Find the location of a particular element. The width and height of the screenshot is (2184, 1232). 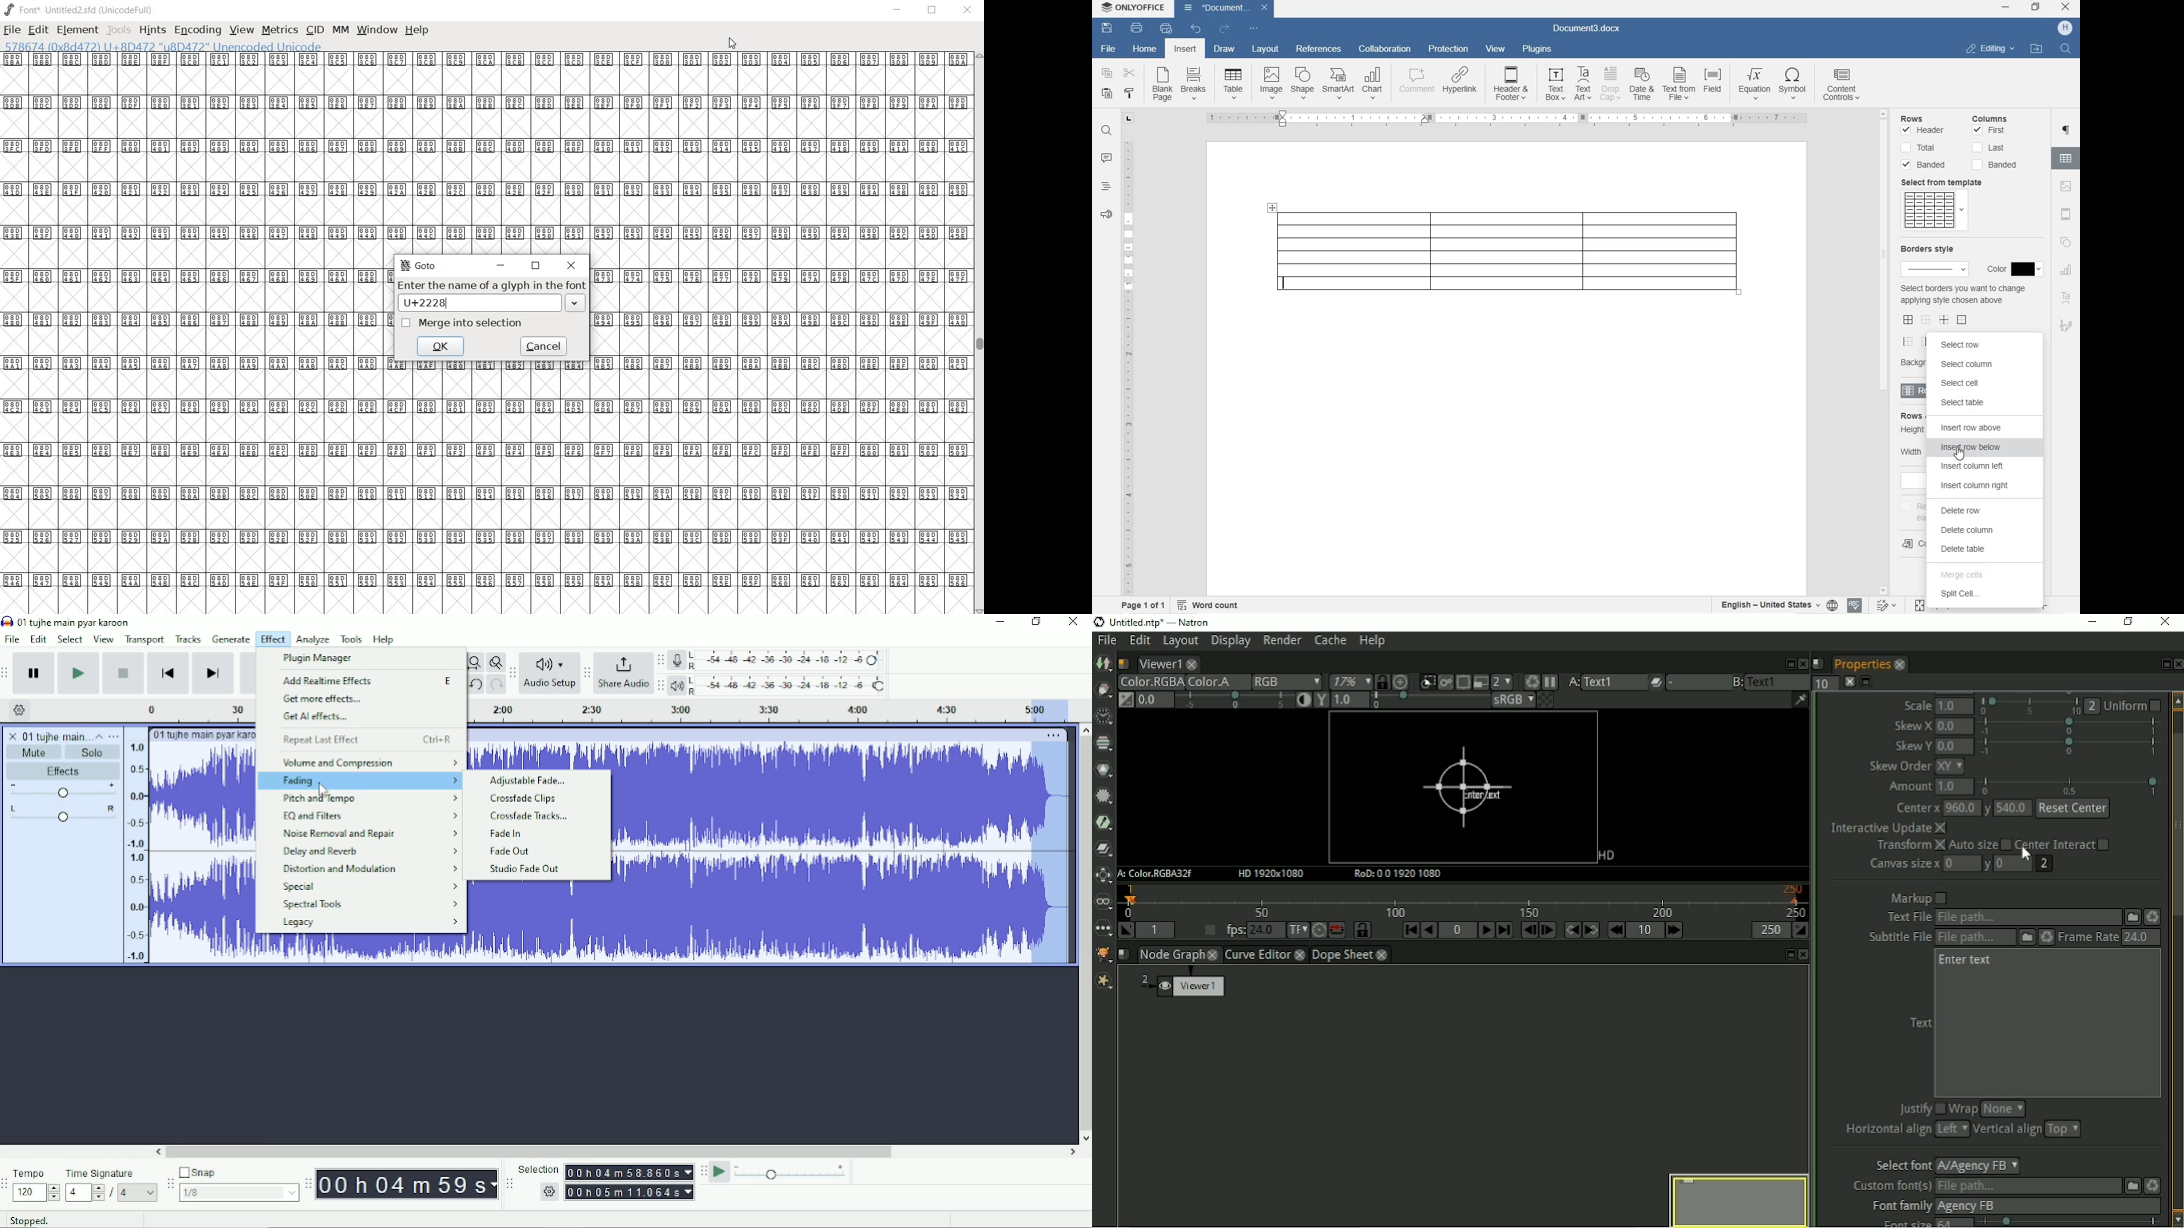

FEEDBACK & SUPPORT is located at coordinates (1105, 215).